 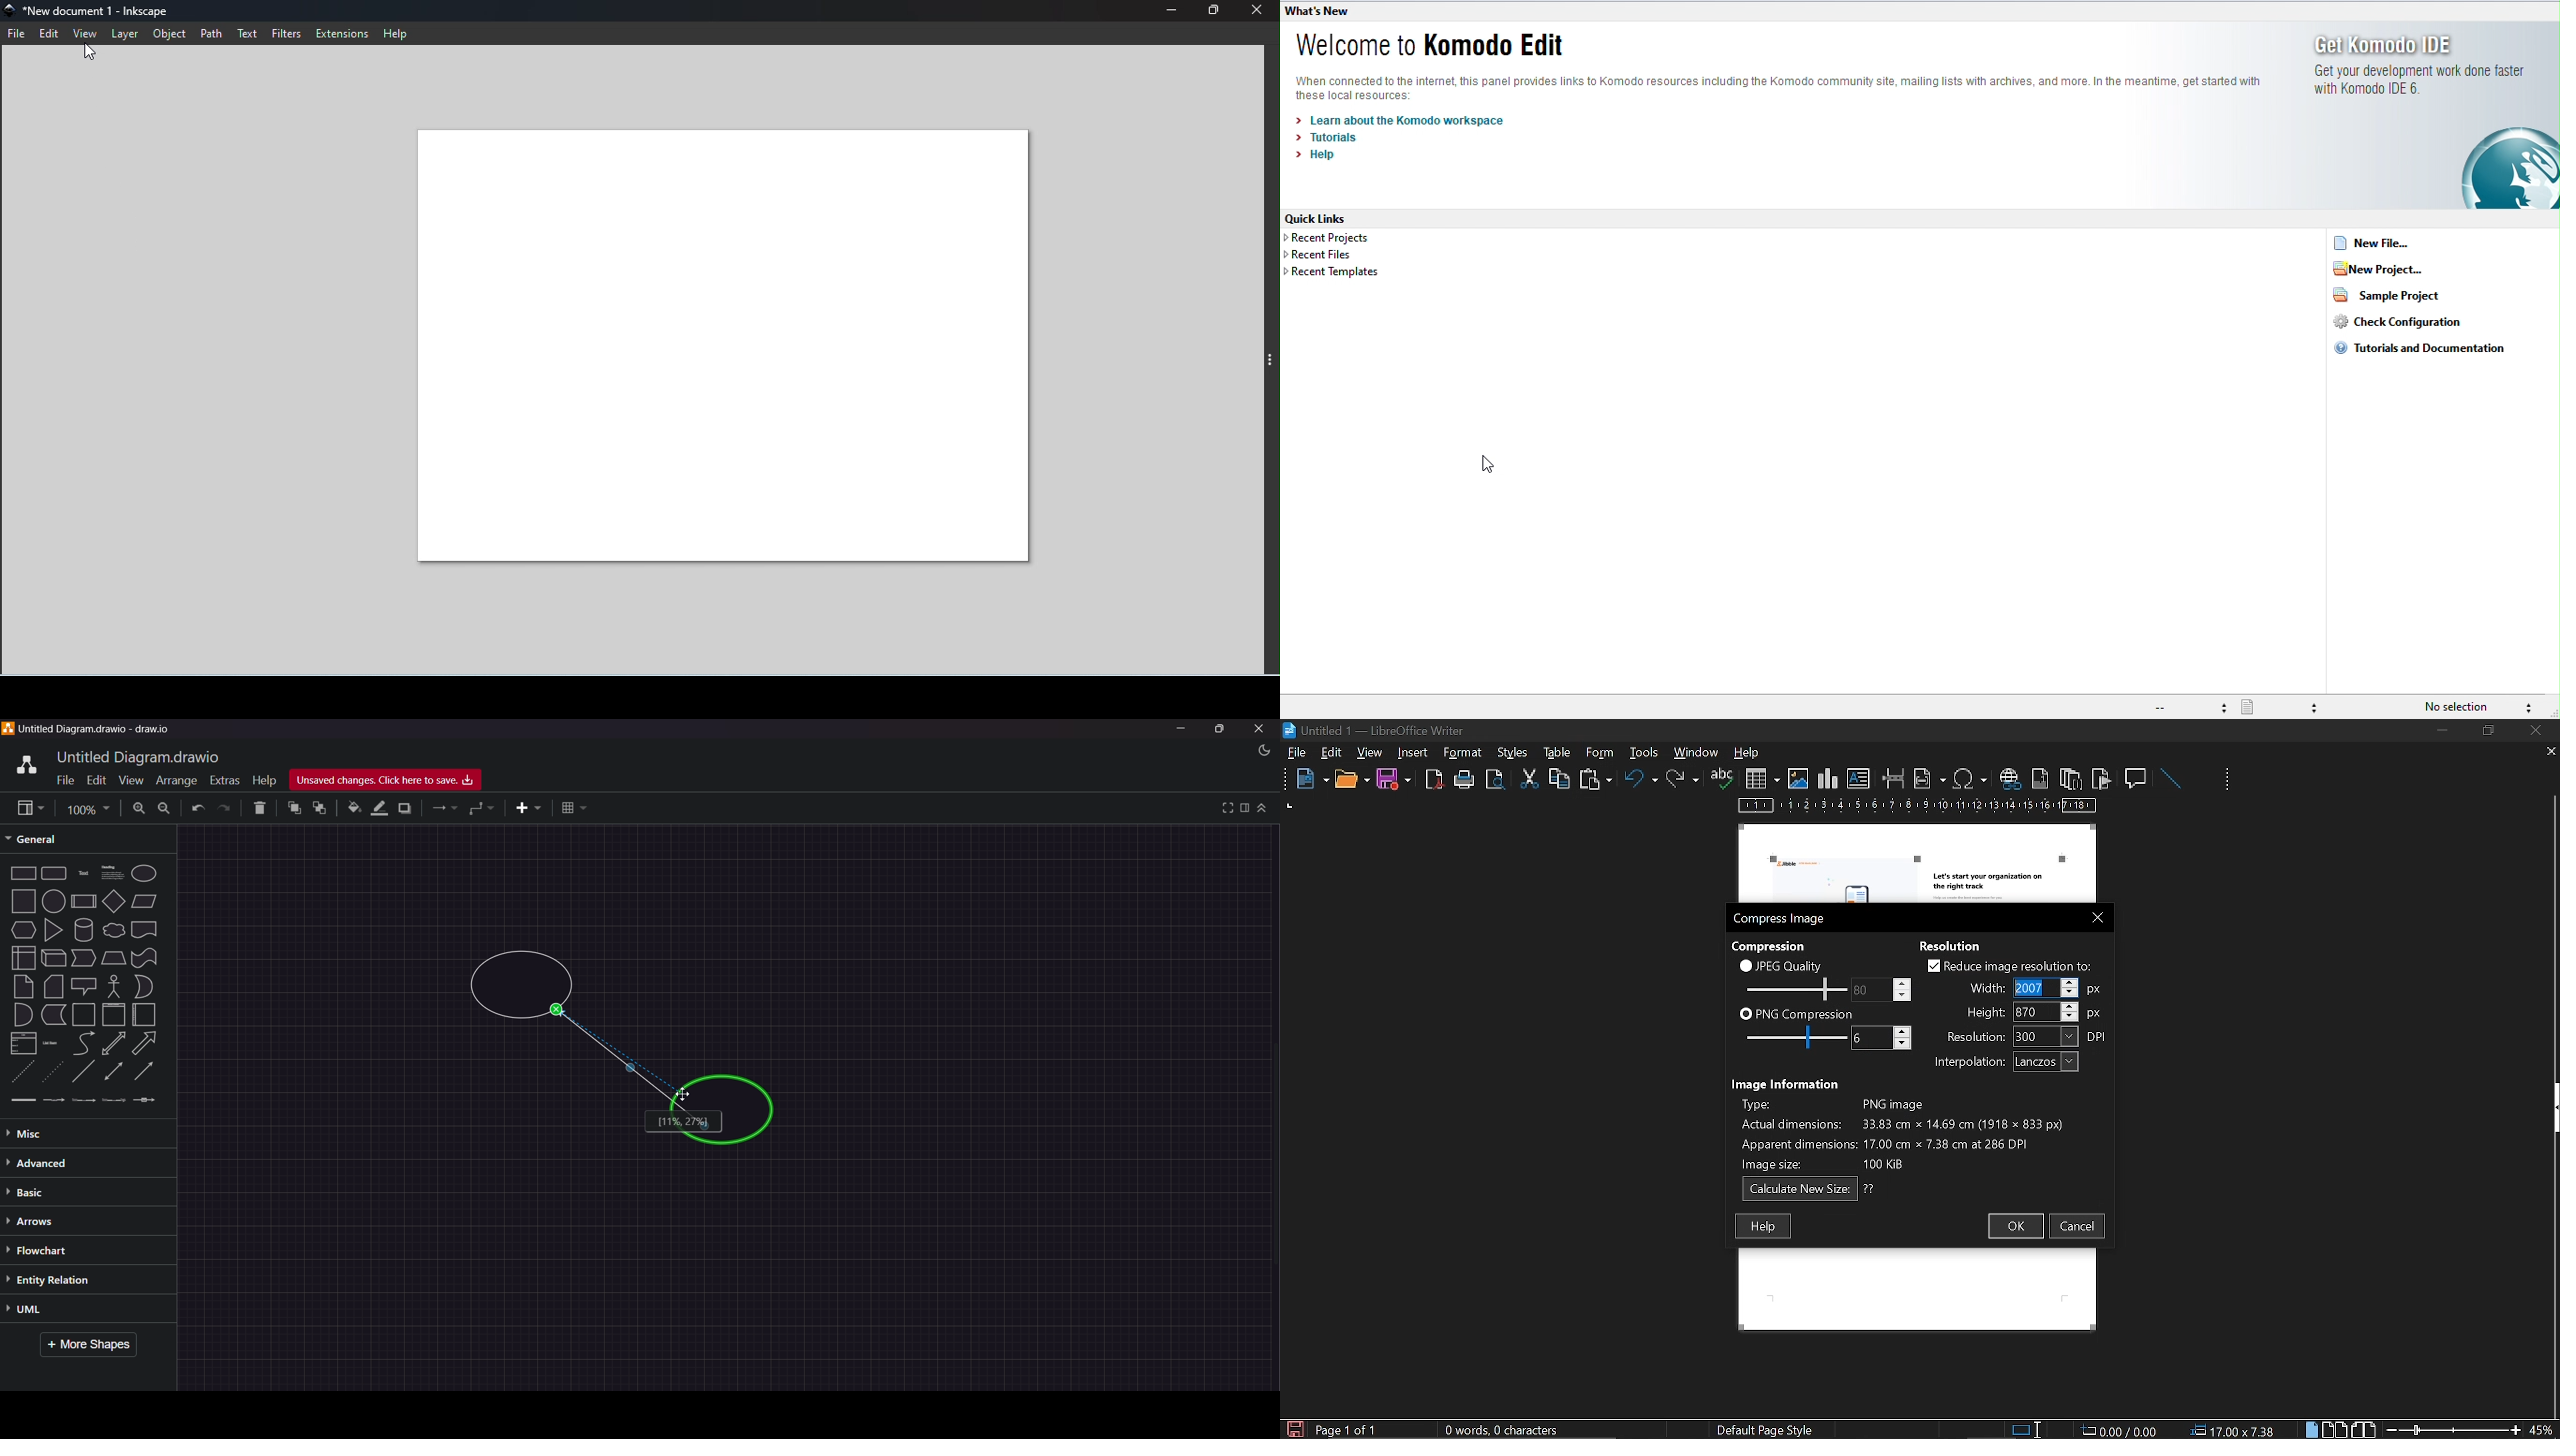 What do you see at coordinates (683, 1122) in the screenshot?
I see `Connector Length Percentage` at bounding box center [683, 1122].